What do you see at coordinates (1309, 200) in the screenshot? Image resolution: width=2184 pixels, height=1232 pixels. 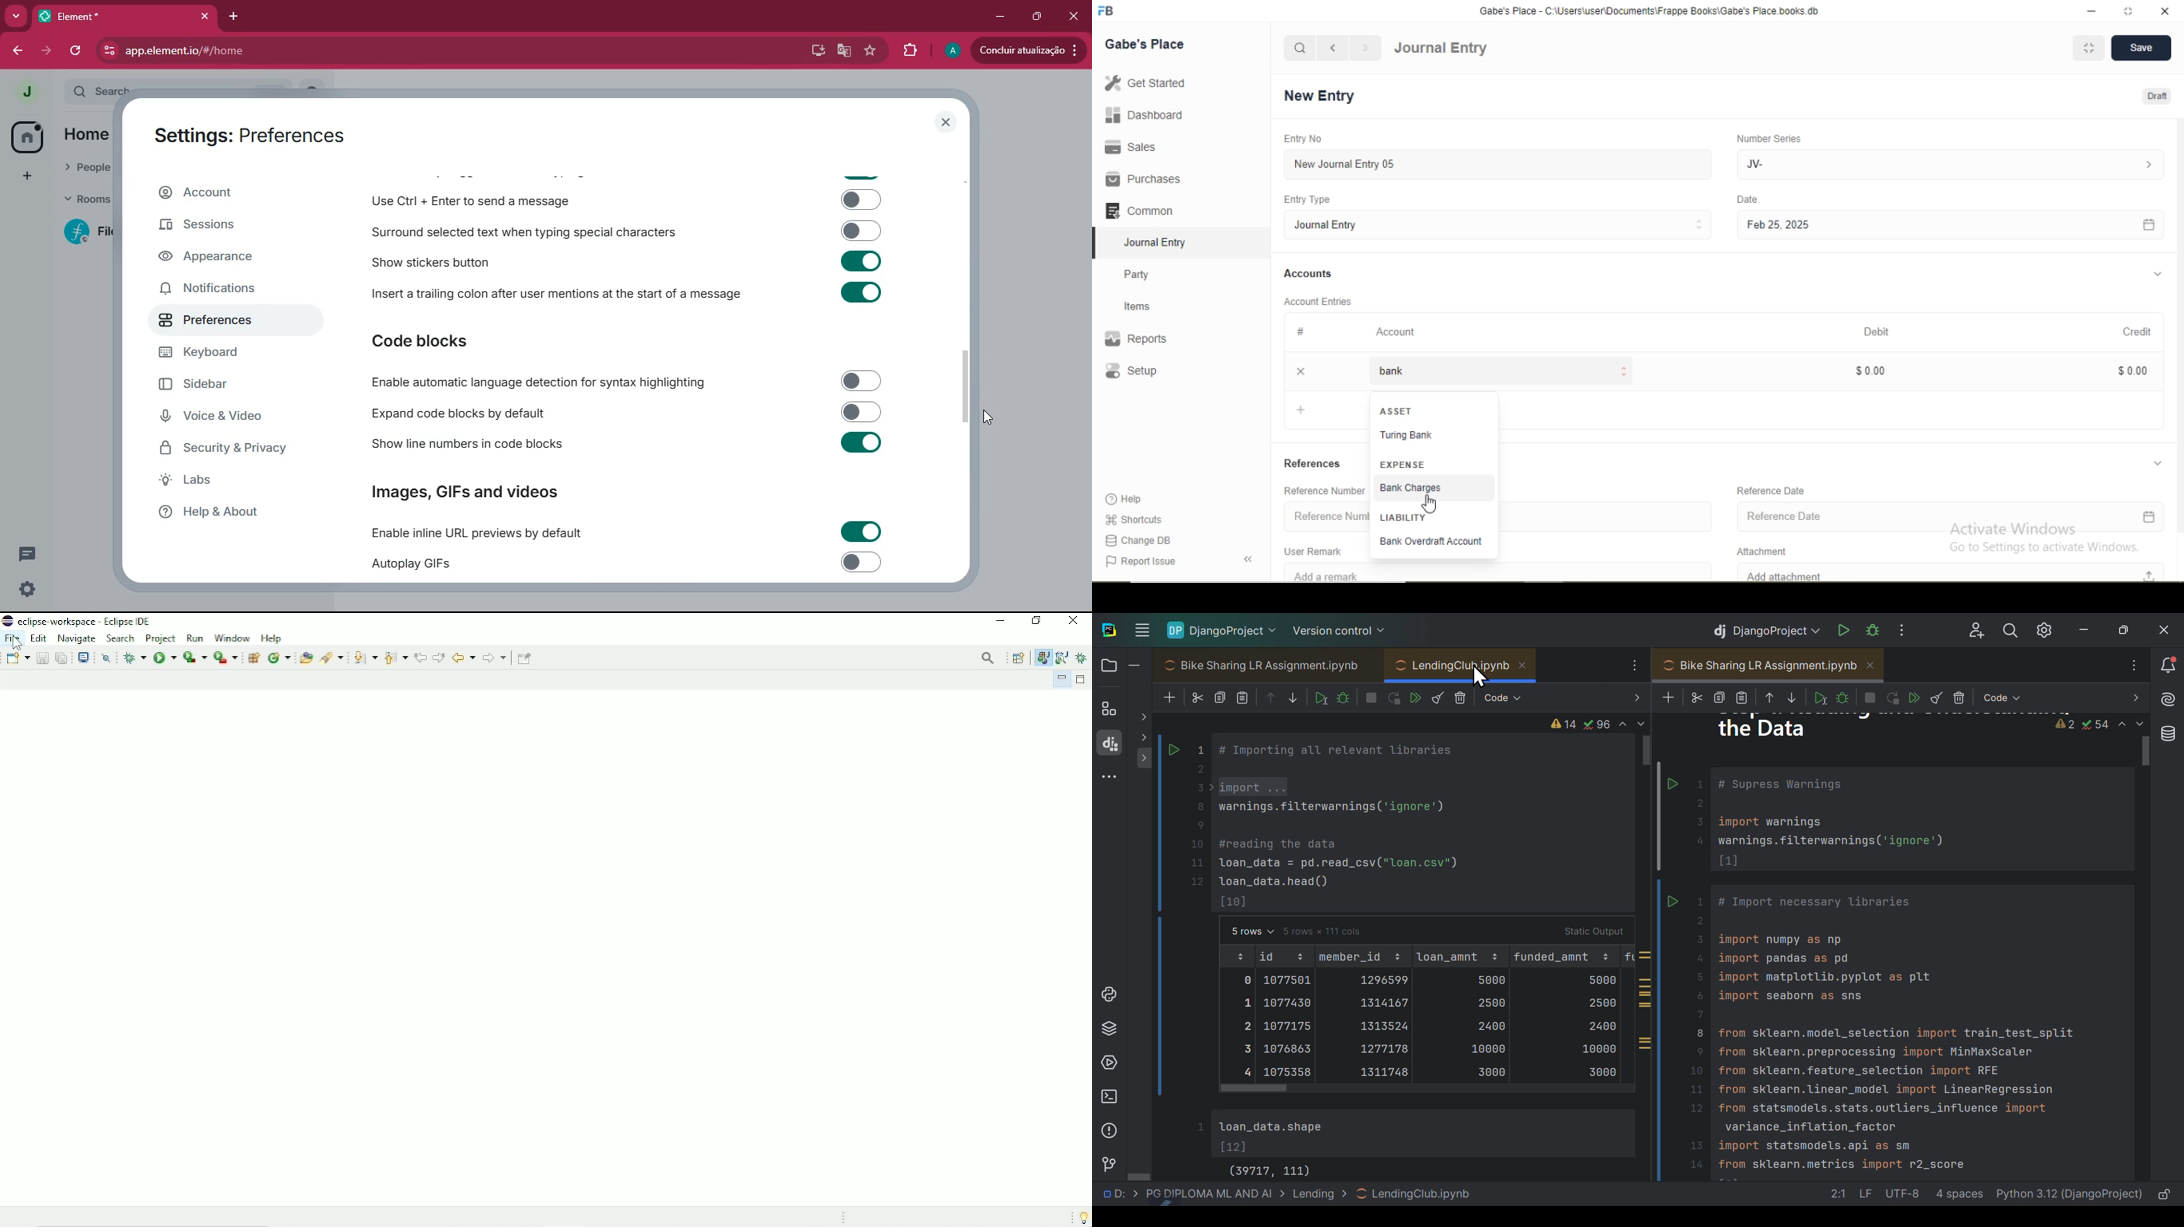 I see `Entry Type` at bounding box center [1309, 200].